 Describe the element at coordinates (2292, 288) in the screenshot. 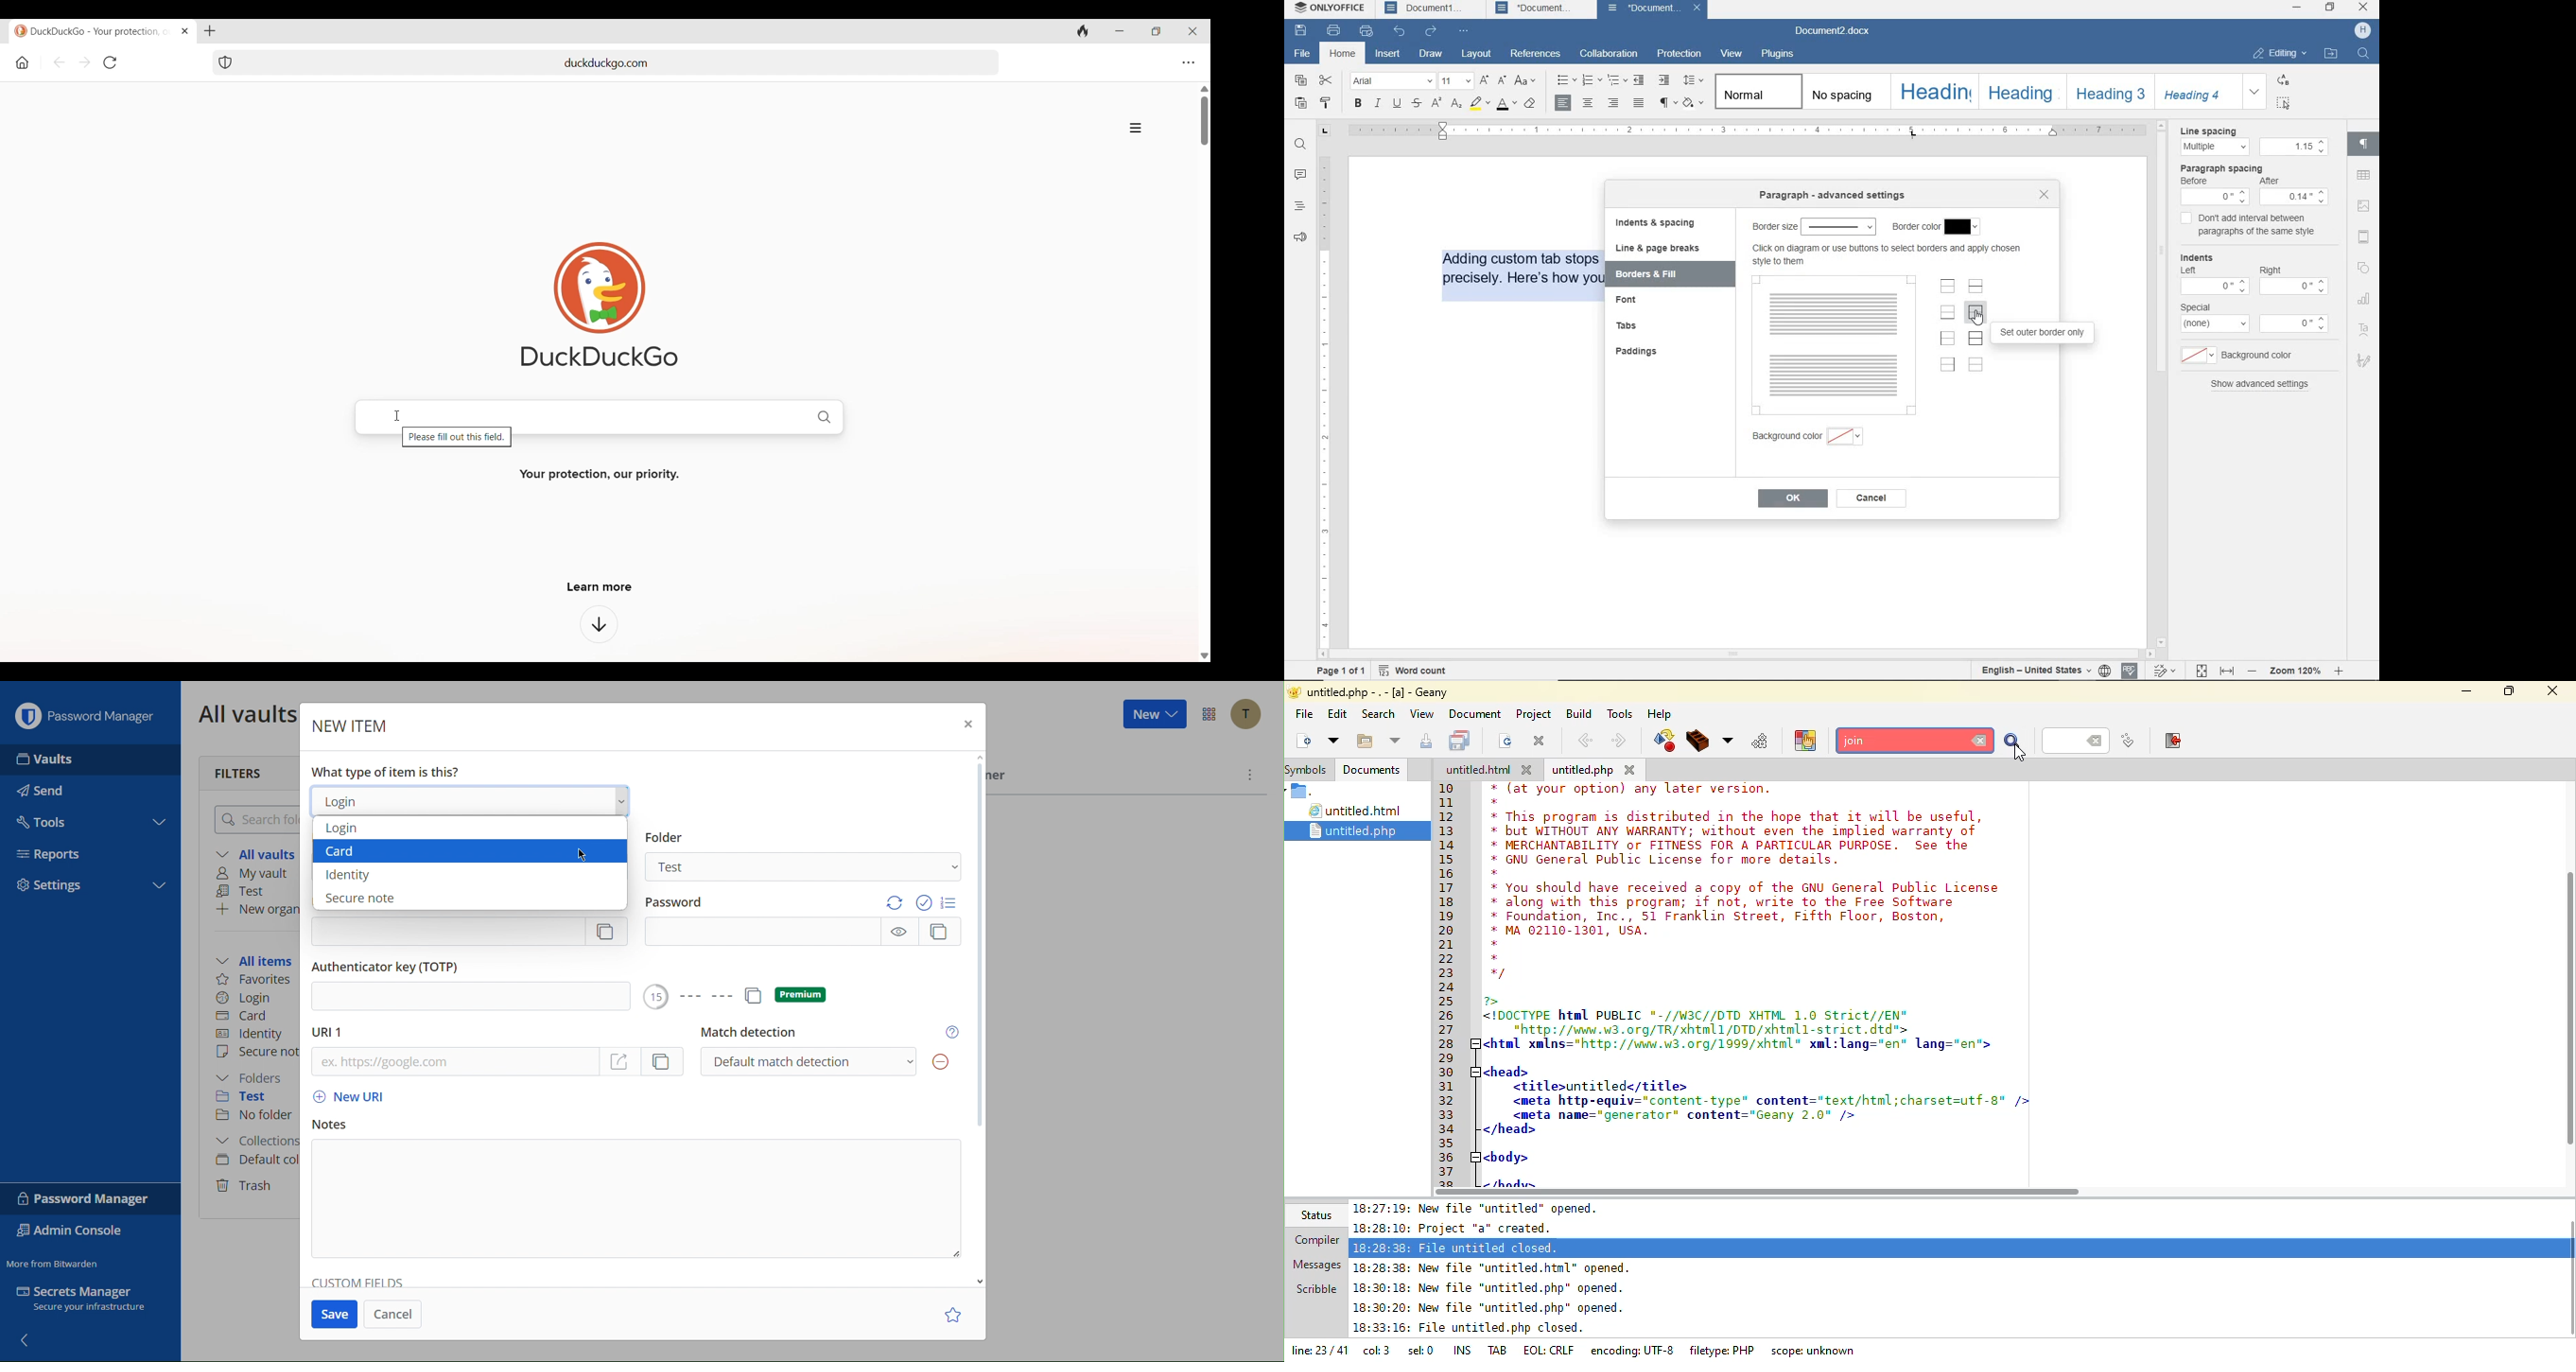

I see `menu` at that location.